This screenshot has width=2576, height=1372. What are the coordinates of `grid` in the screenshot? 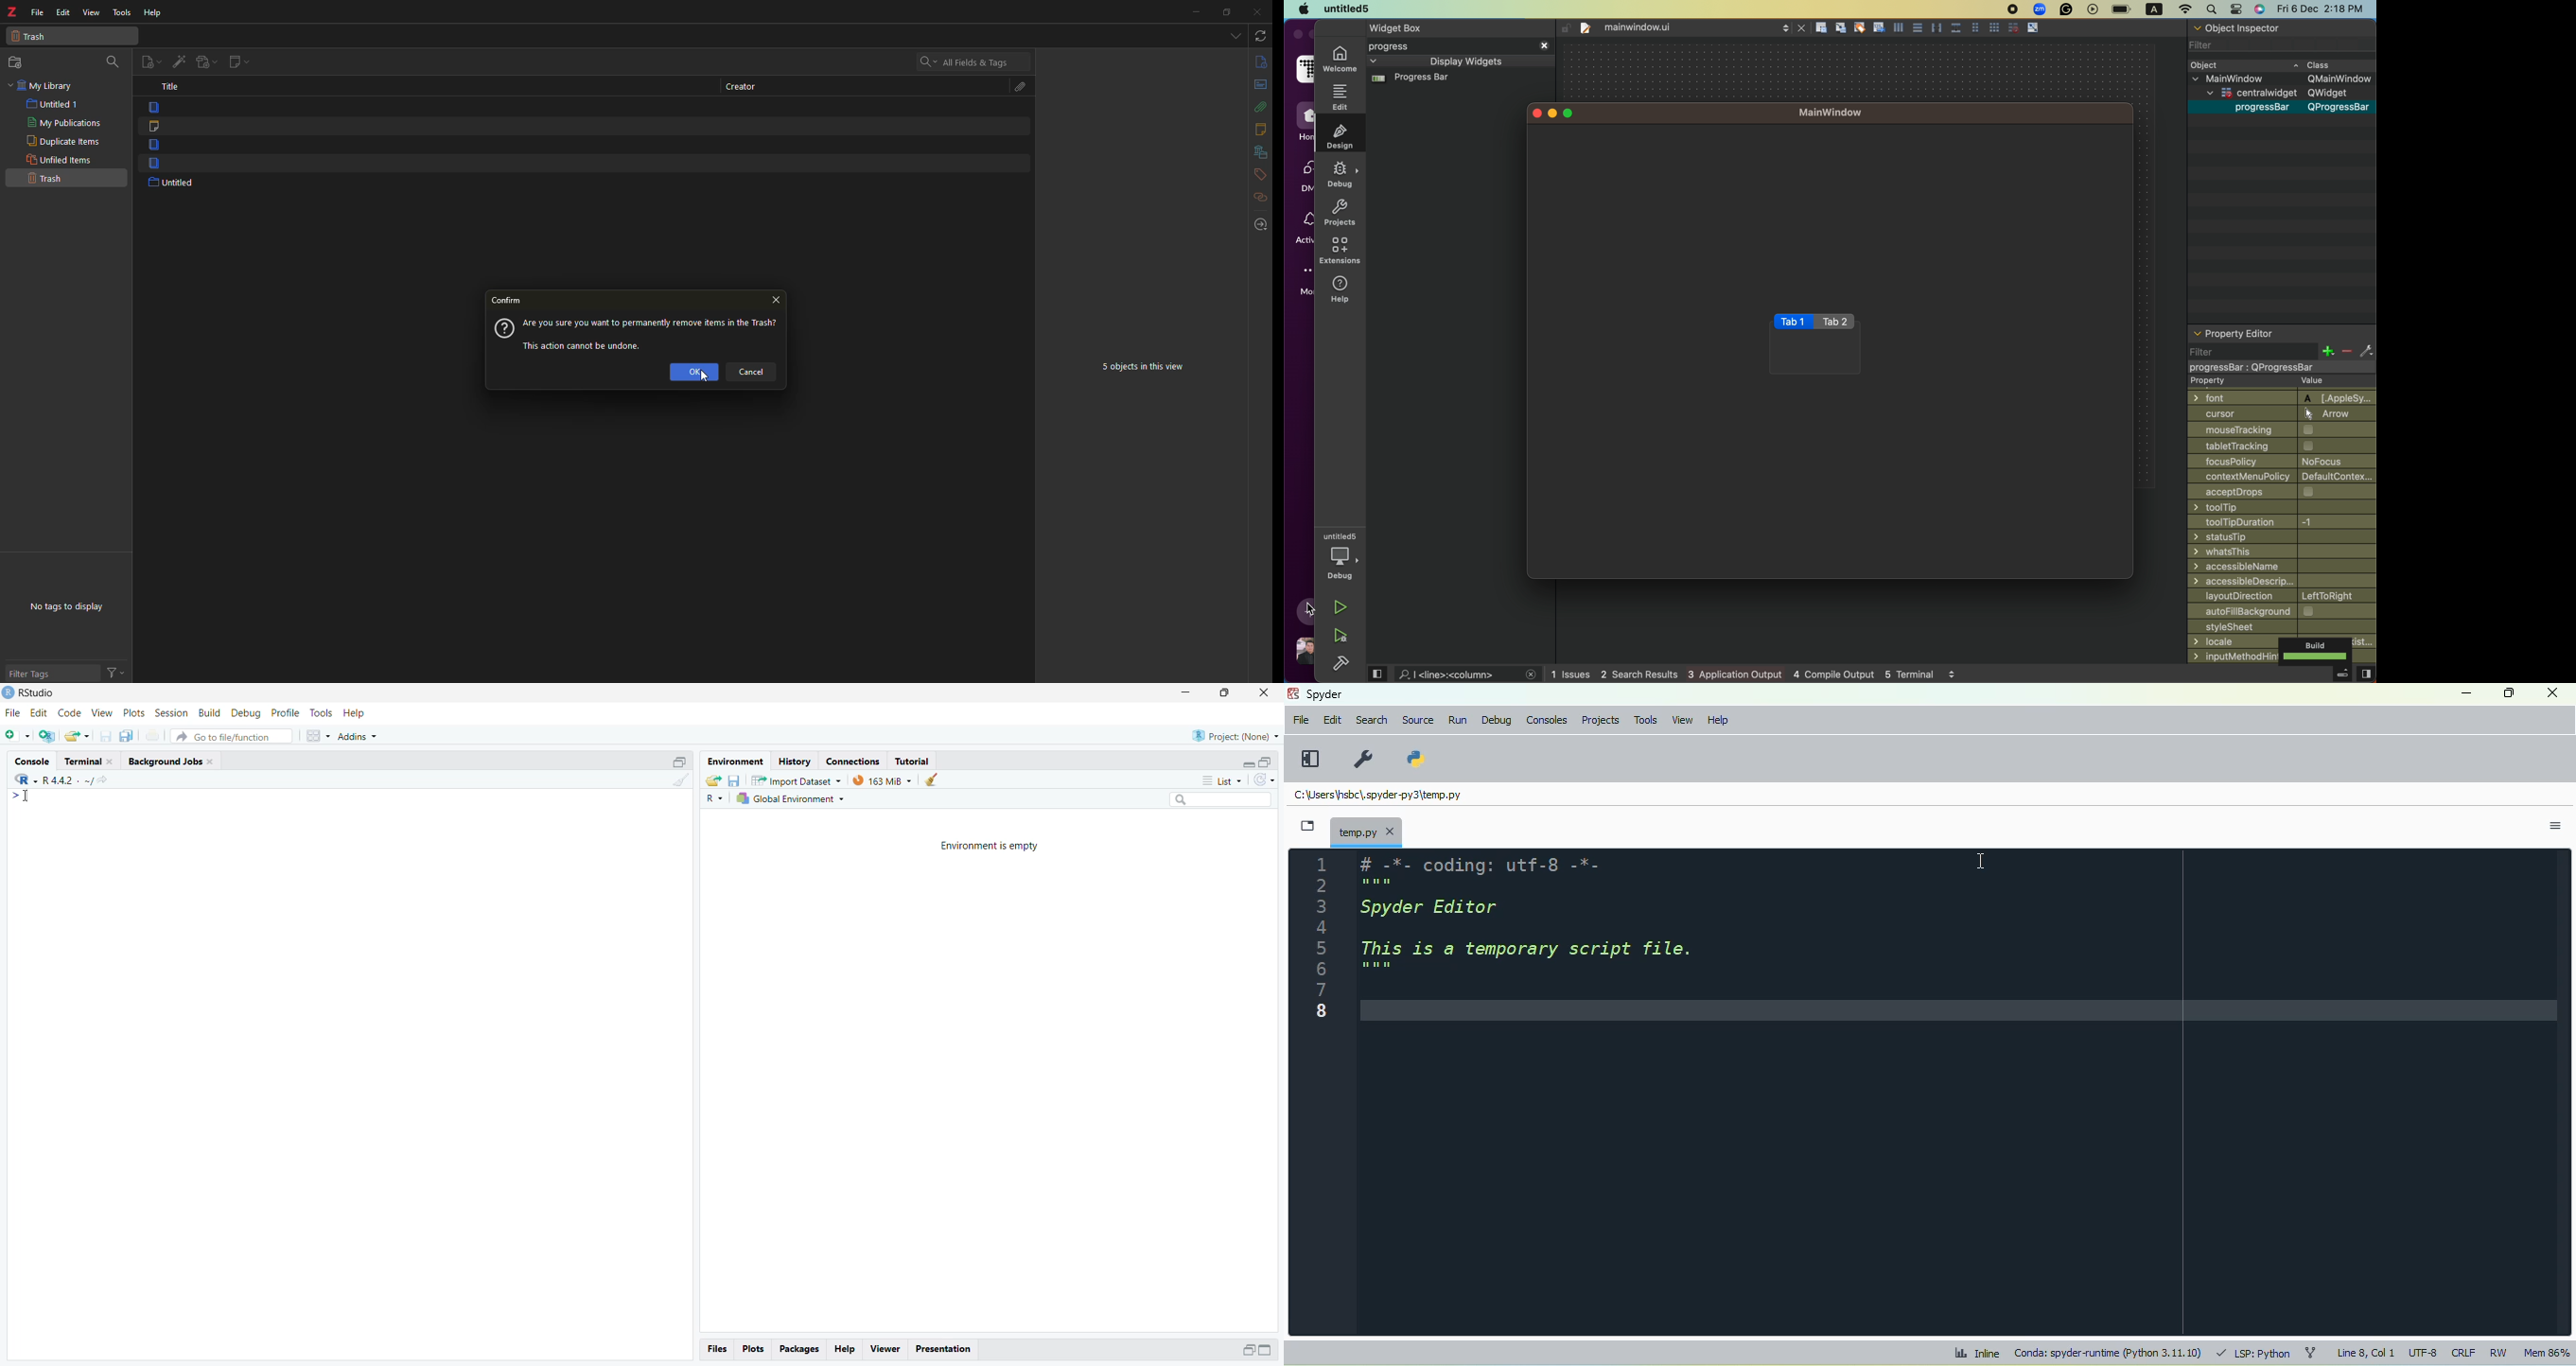 It's located at (319, 735).